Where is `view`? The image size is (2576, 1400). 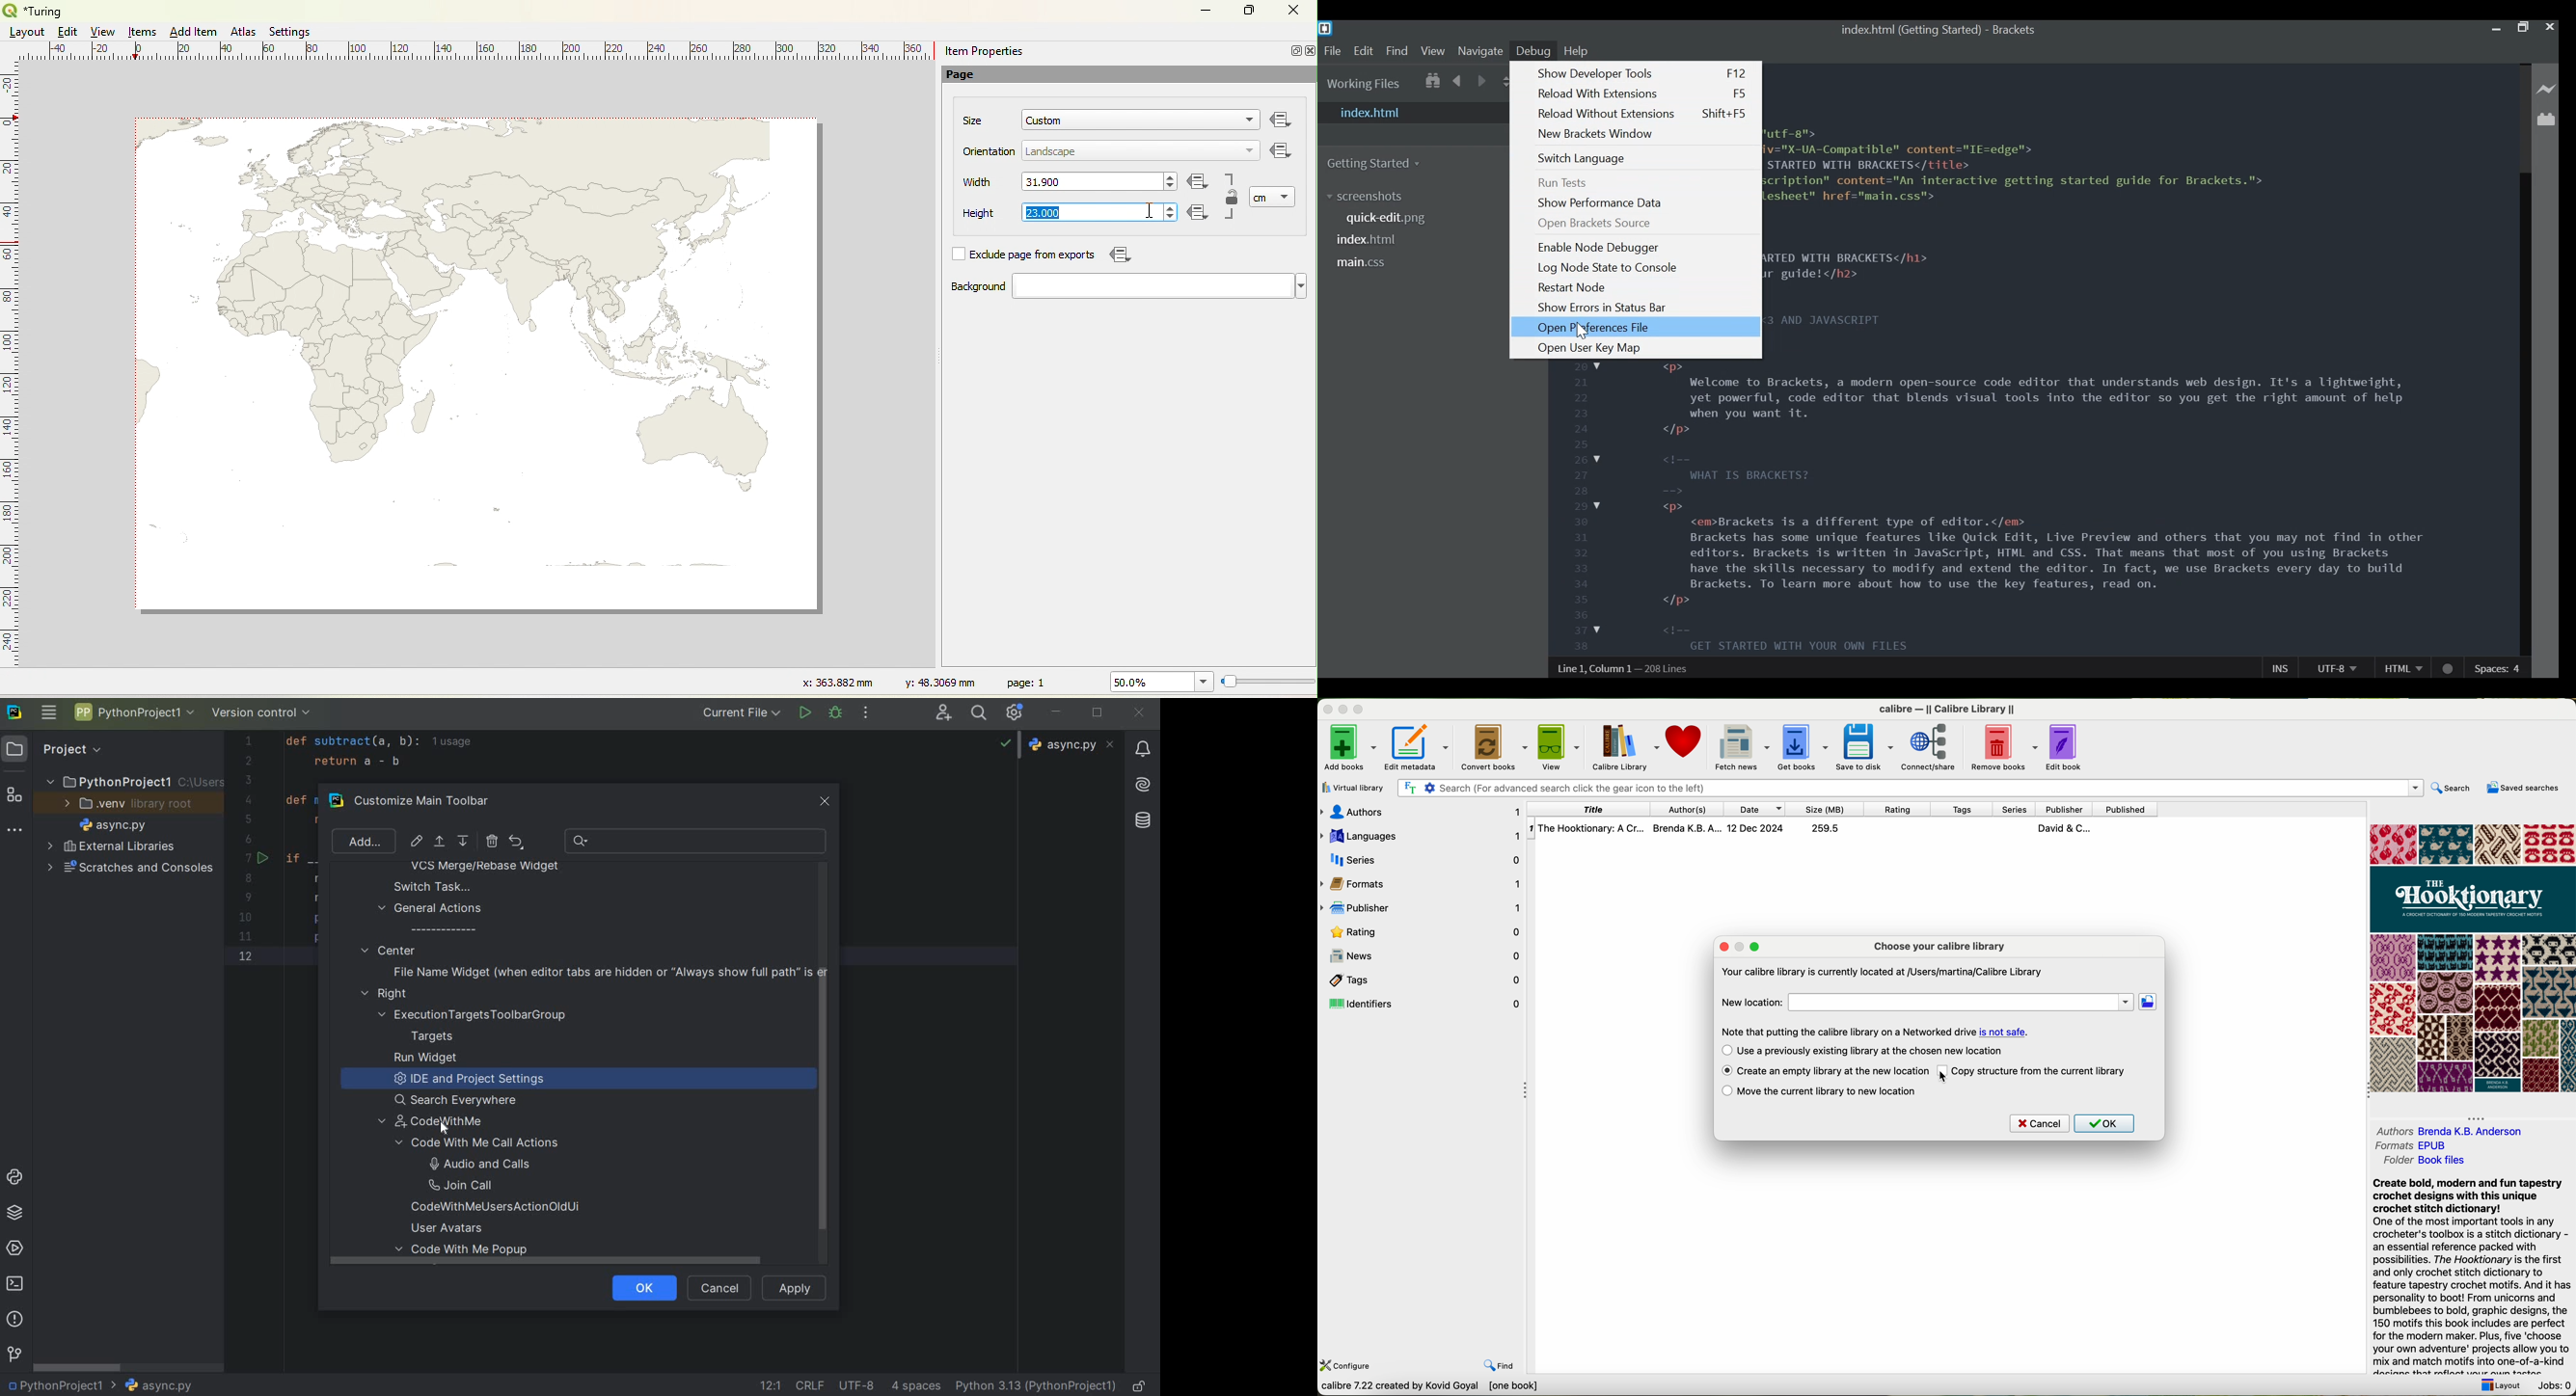 view is located at coordinates (1557, 746).